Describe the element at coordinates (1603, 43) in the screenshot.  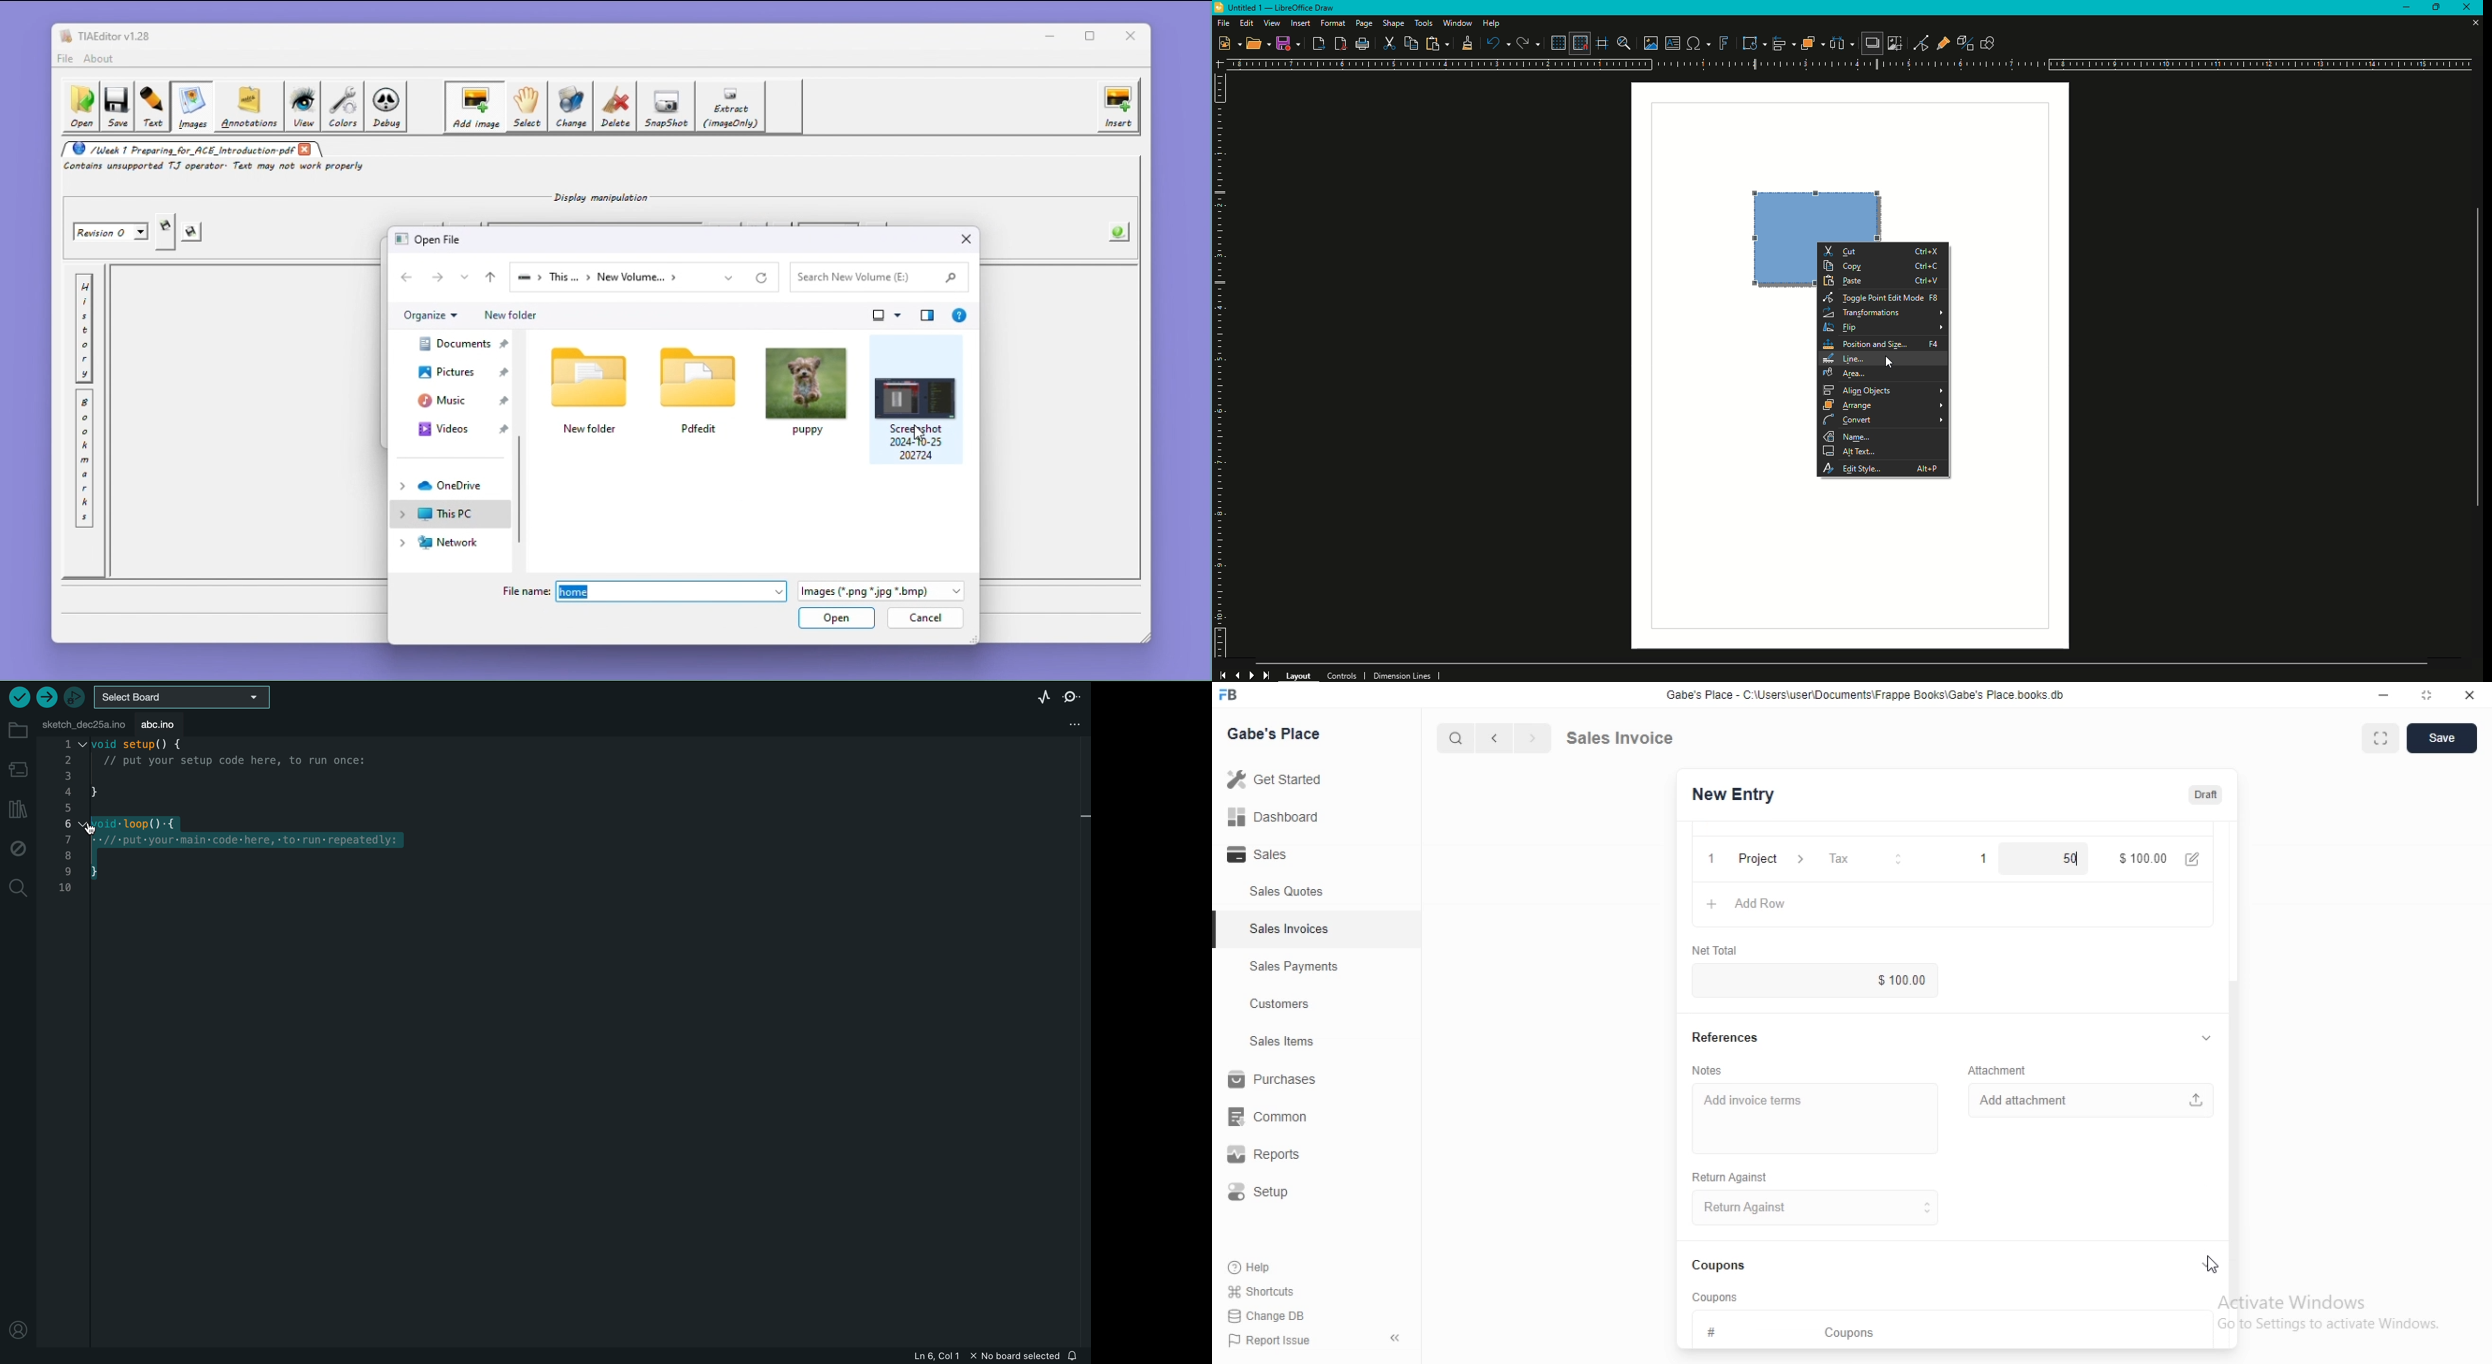
I see `Helplines` at that location.